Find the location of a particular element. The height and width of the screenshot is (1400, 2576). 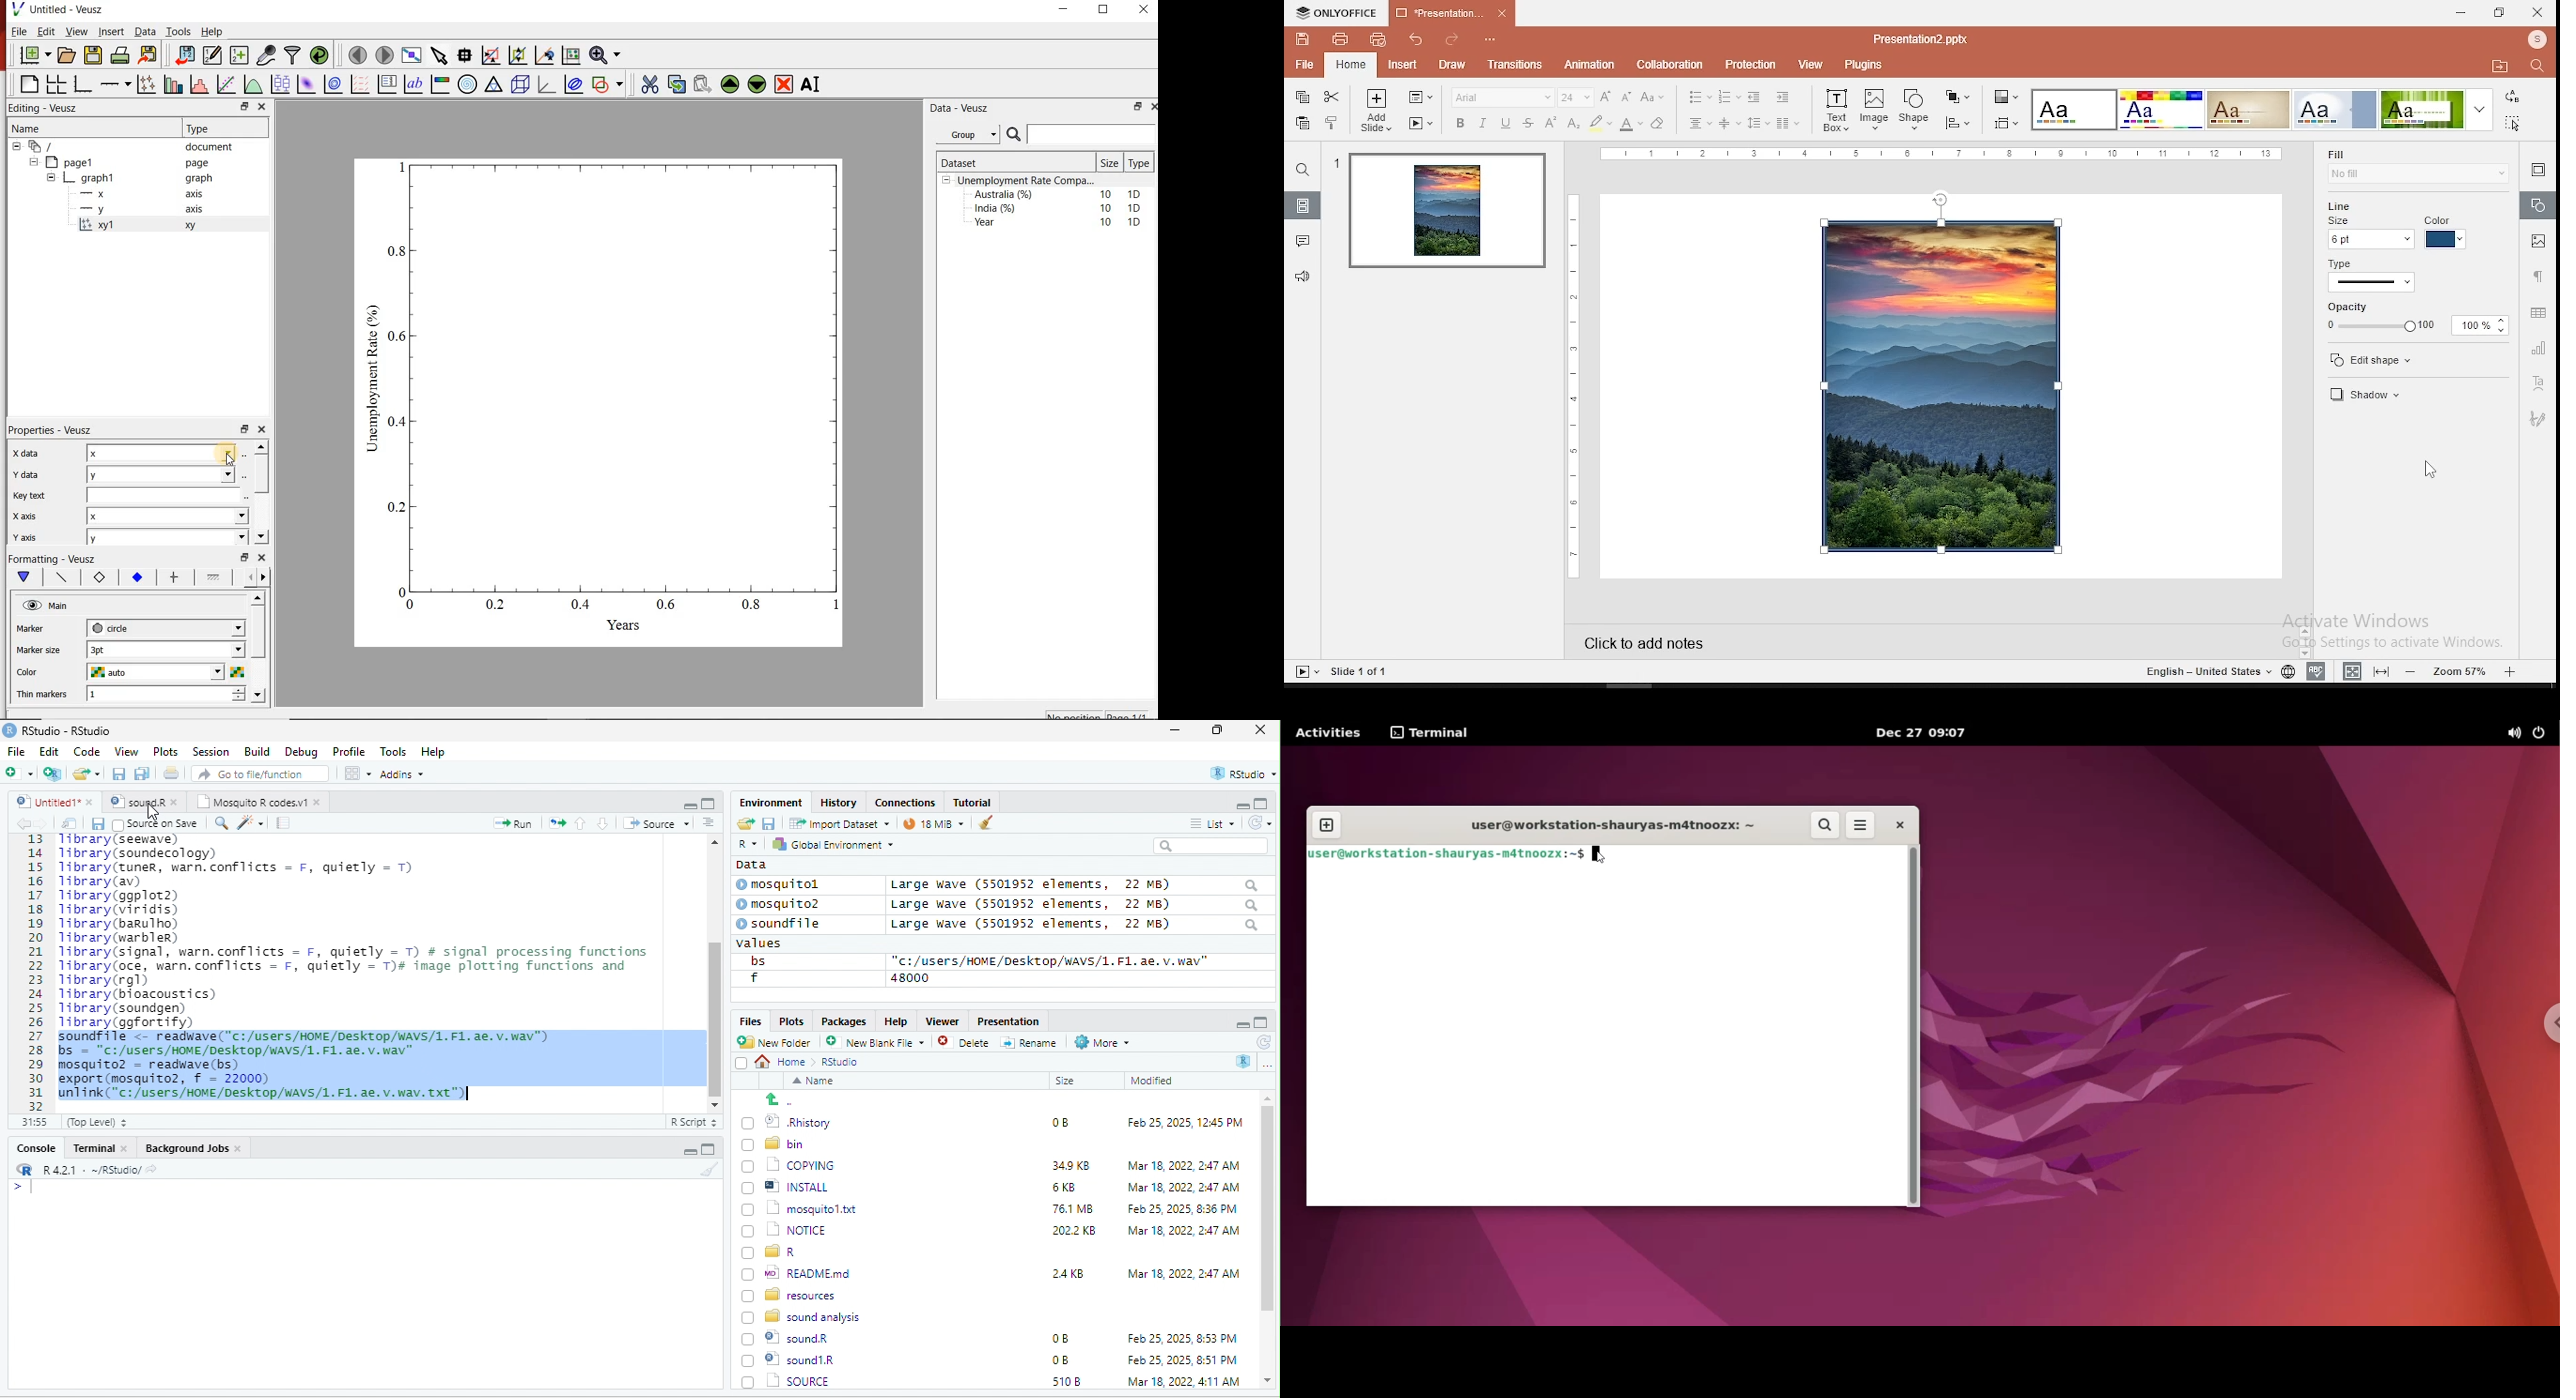

minimize is located at coordinates (687, 1152).